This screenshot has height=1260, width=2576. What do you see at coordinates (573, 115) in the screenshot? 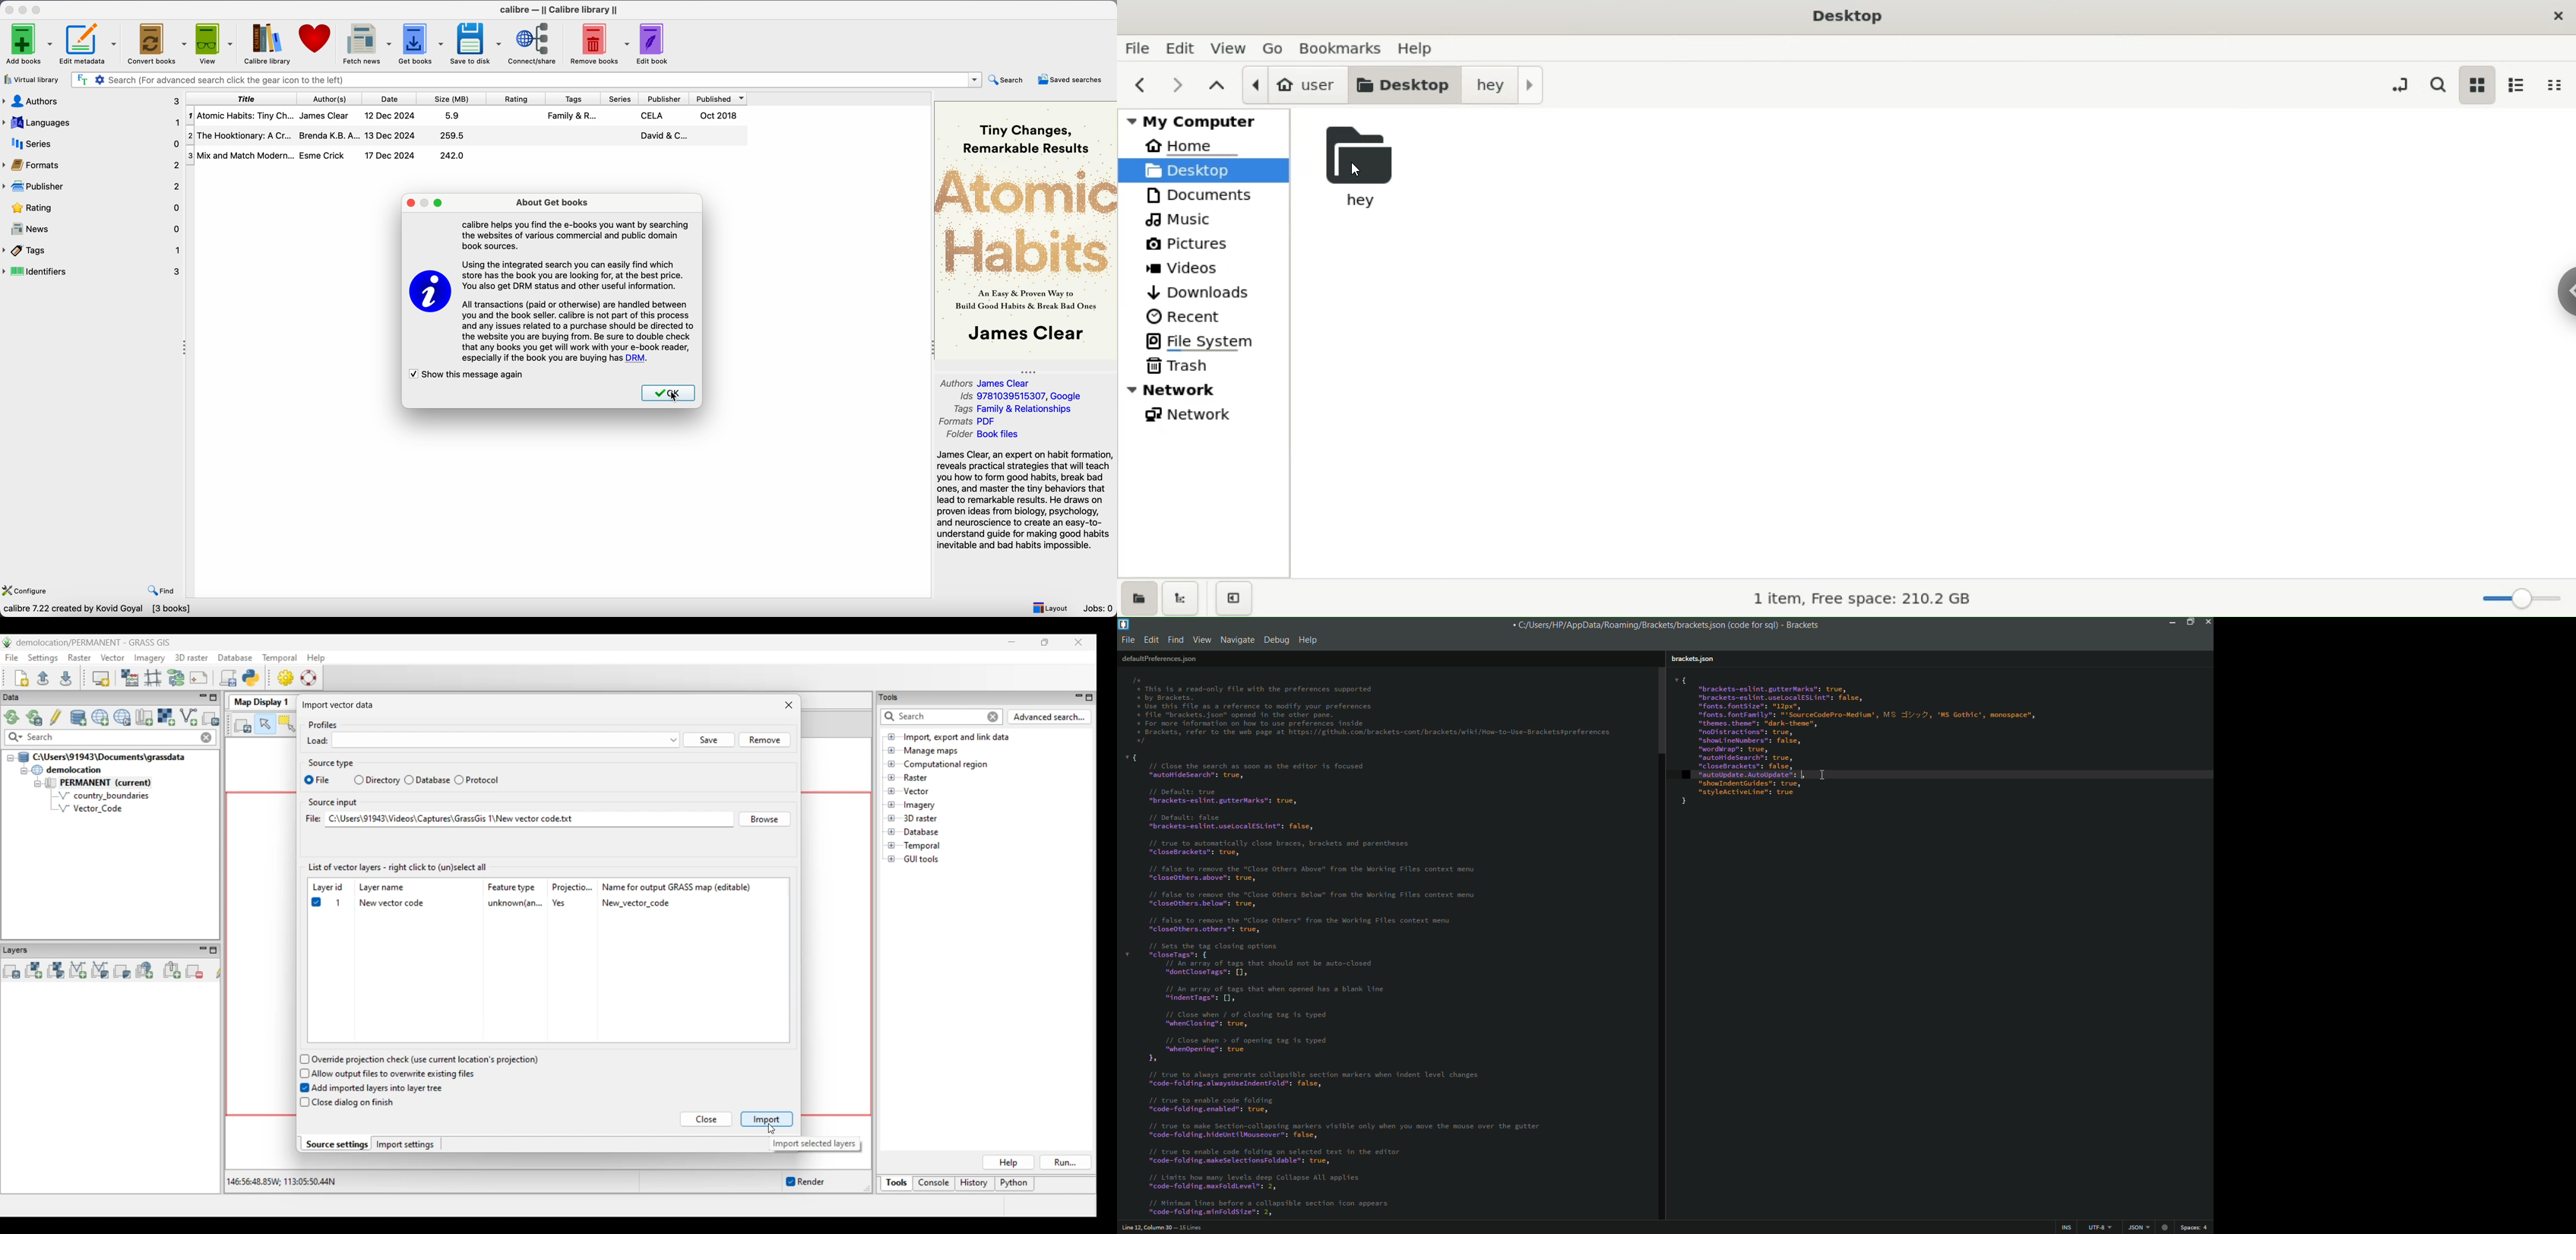
I see `Family & R...` at bounding box center [573, 115].